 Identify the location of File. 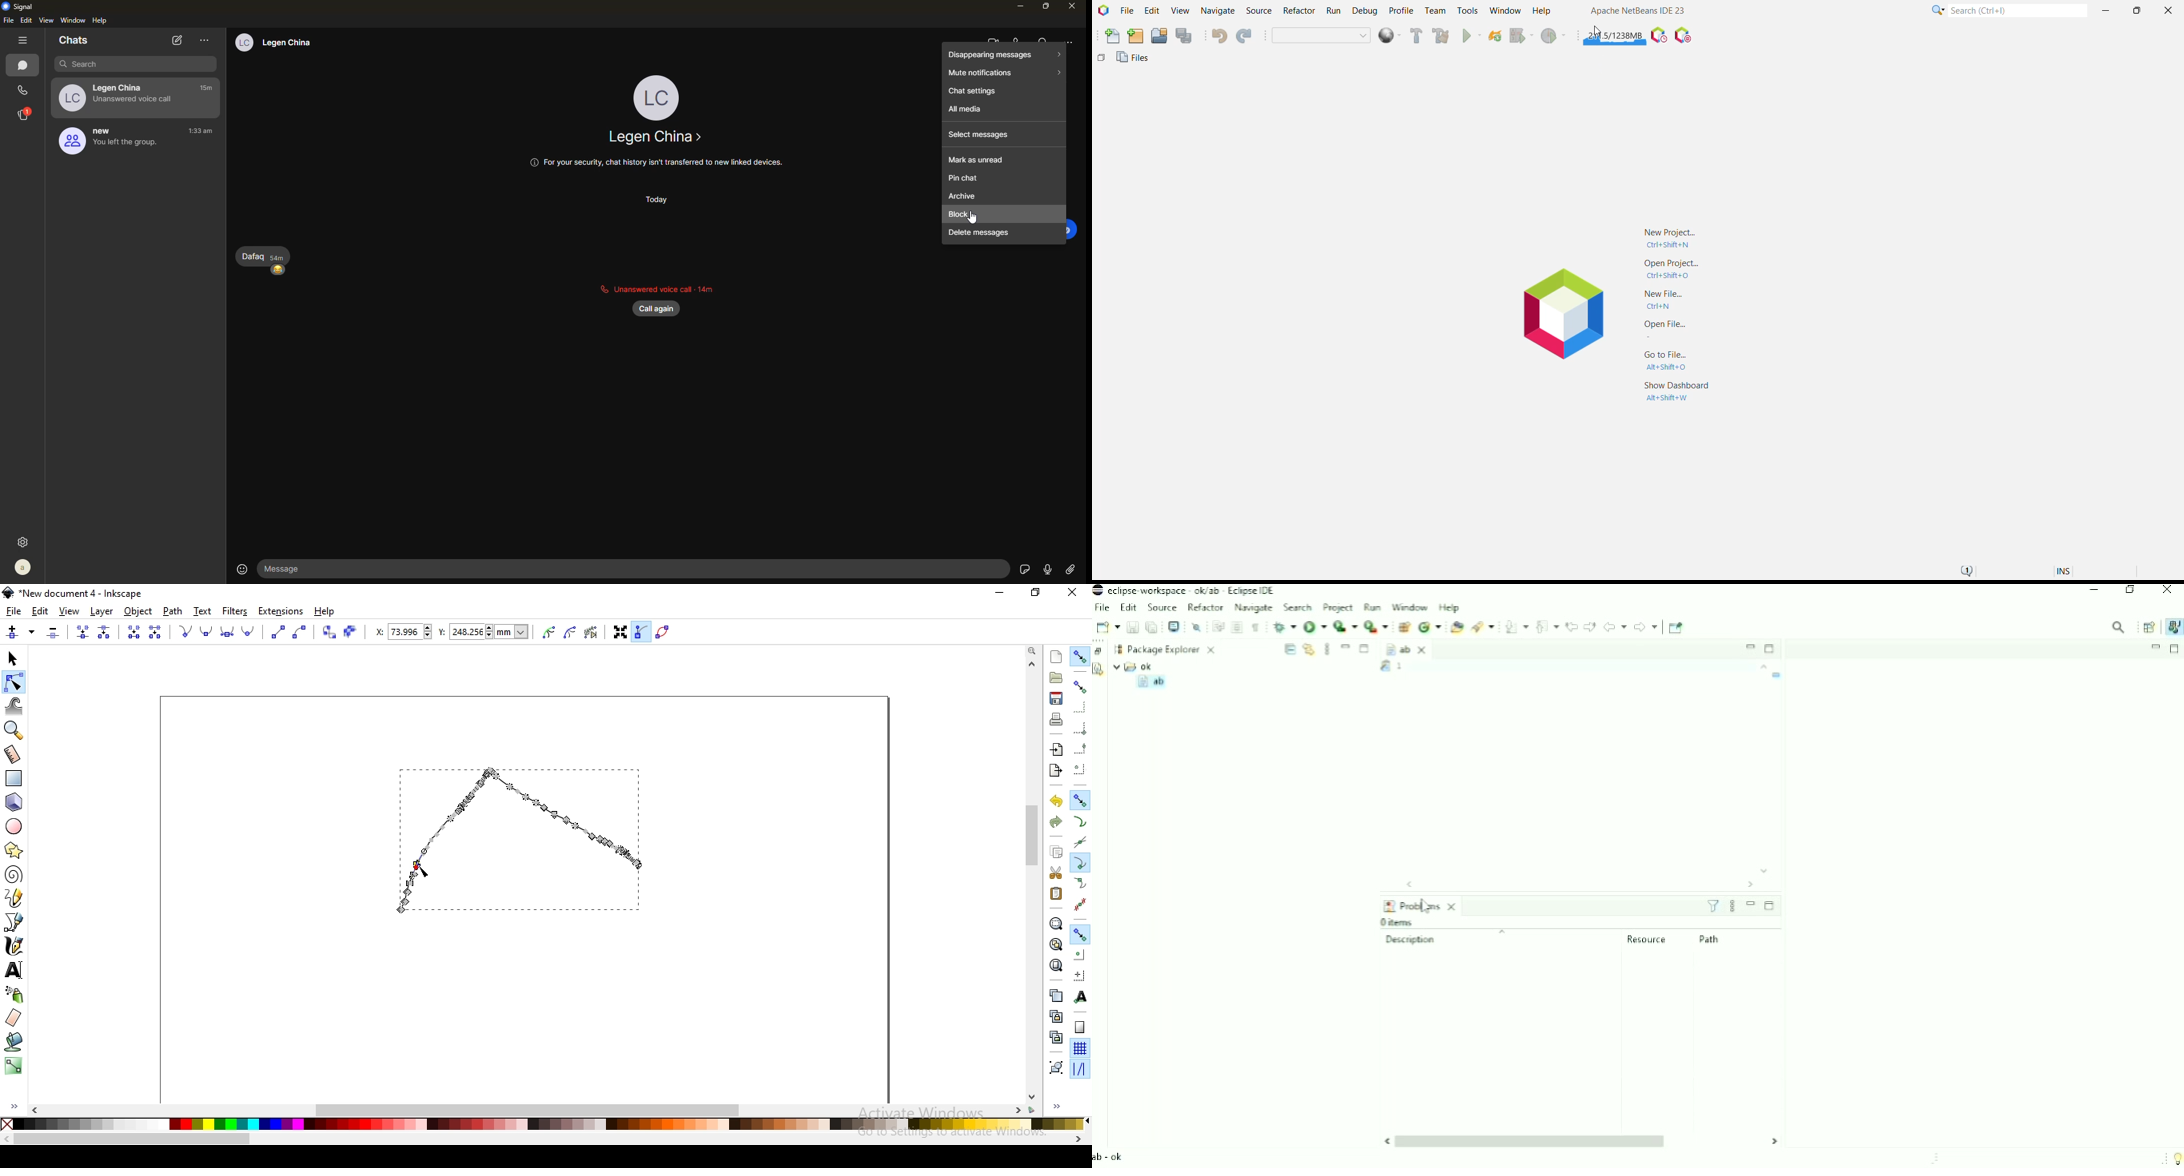
(1127, 11).